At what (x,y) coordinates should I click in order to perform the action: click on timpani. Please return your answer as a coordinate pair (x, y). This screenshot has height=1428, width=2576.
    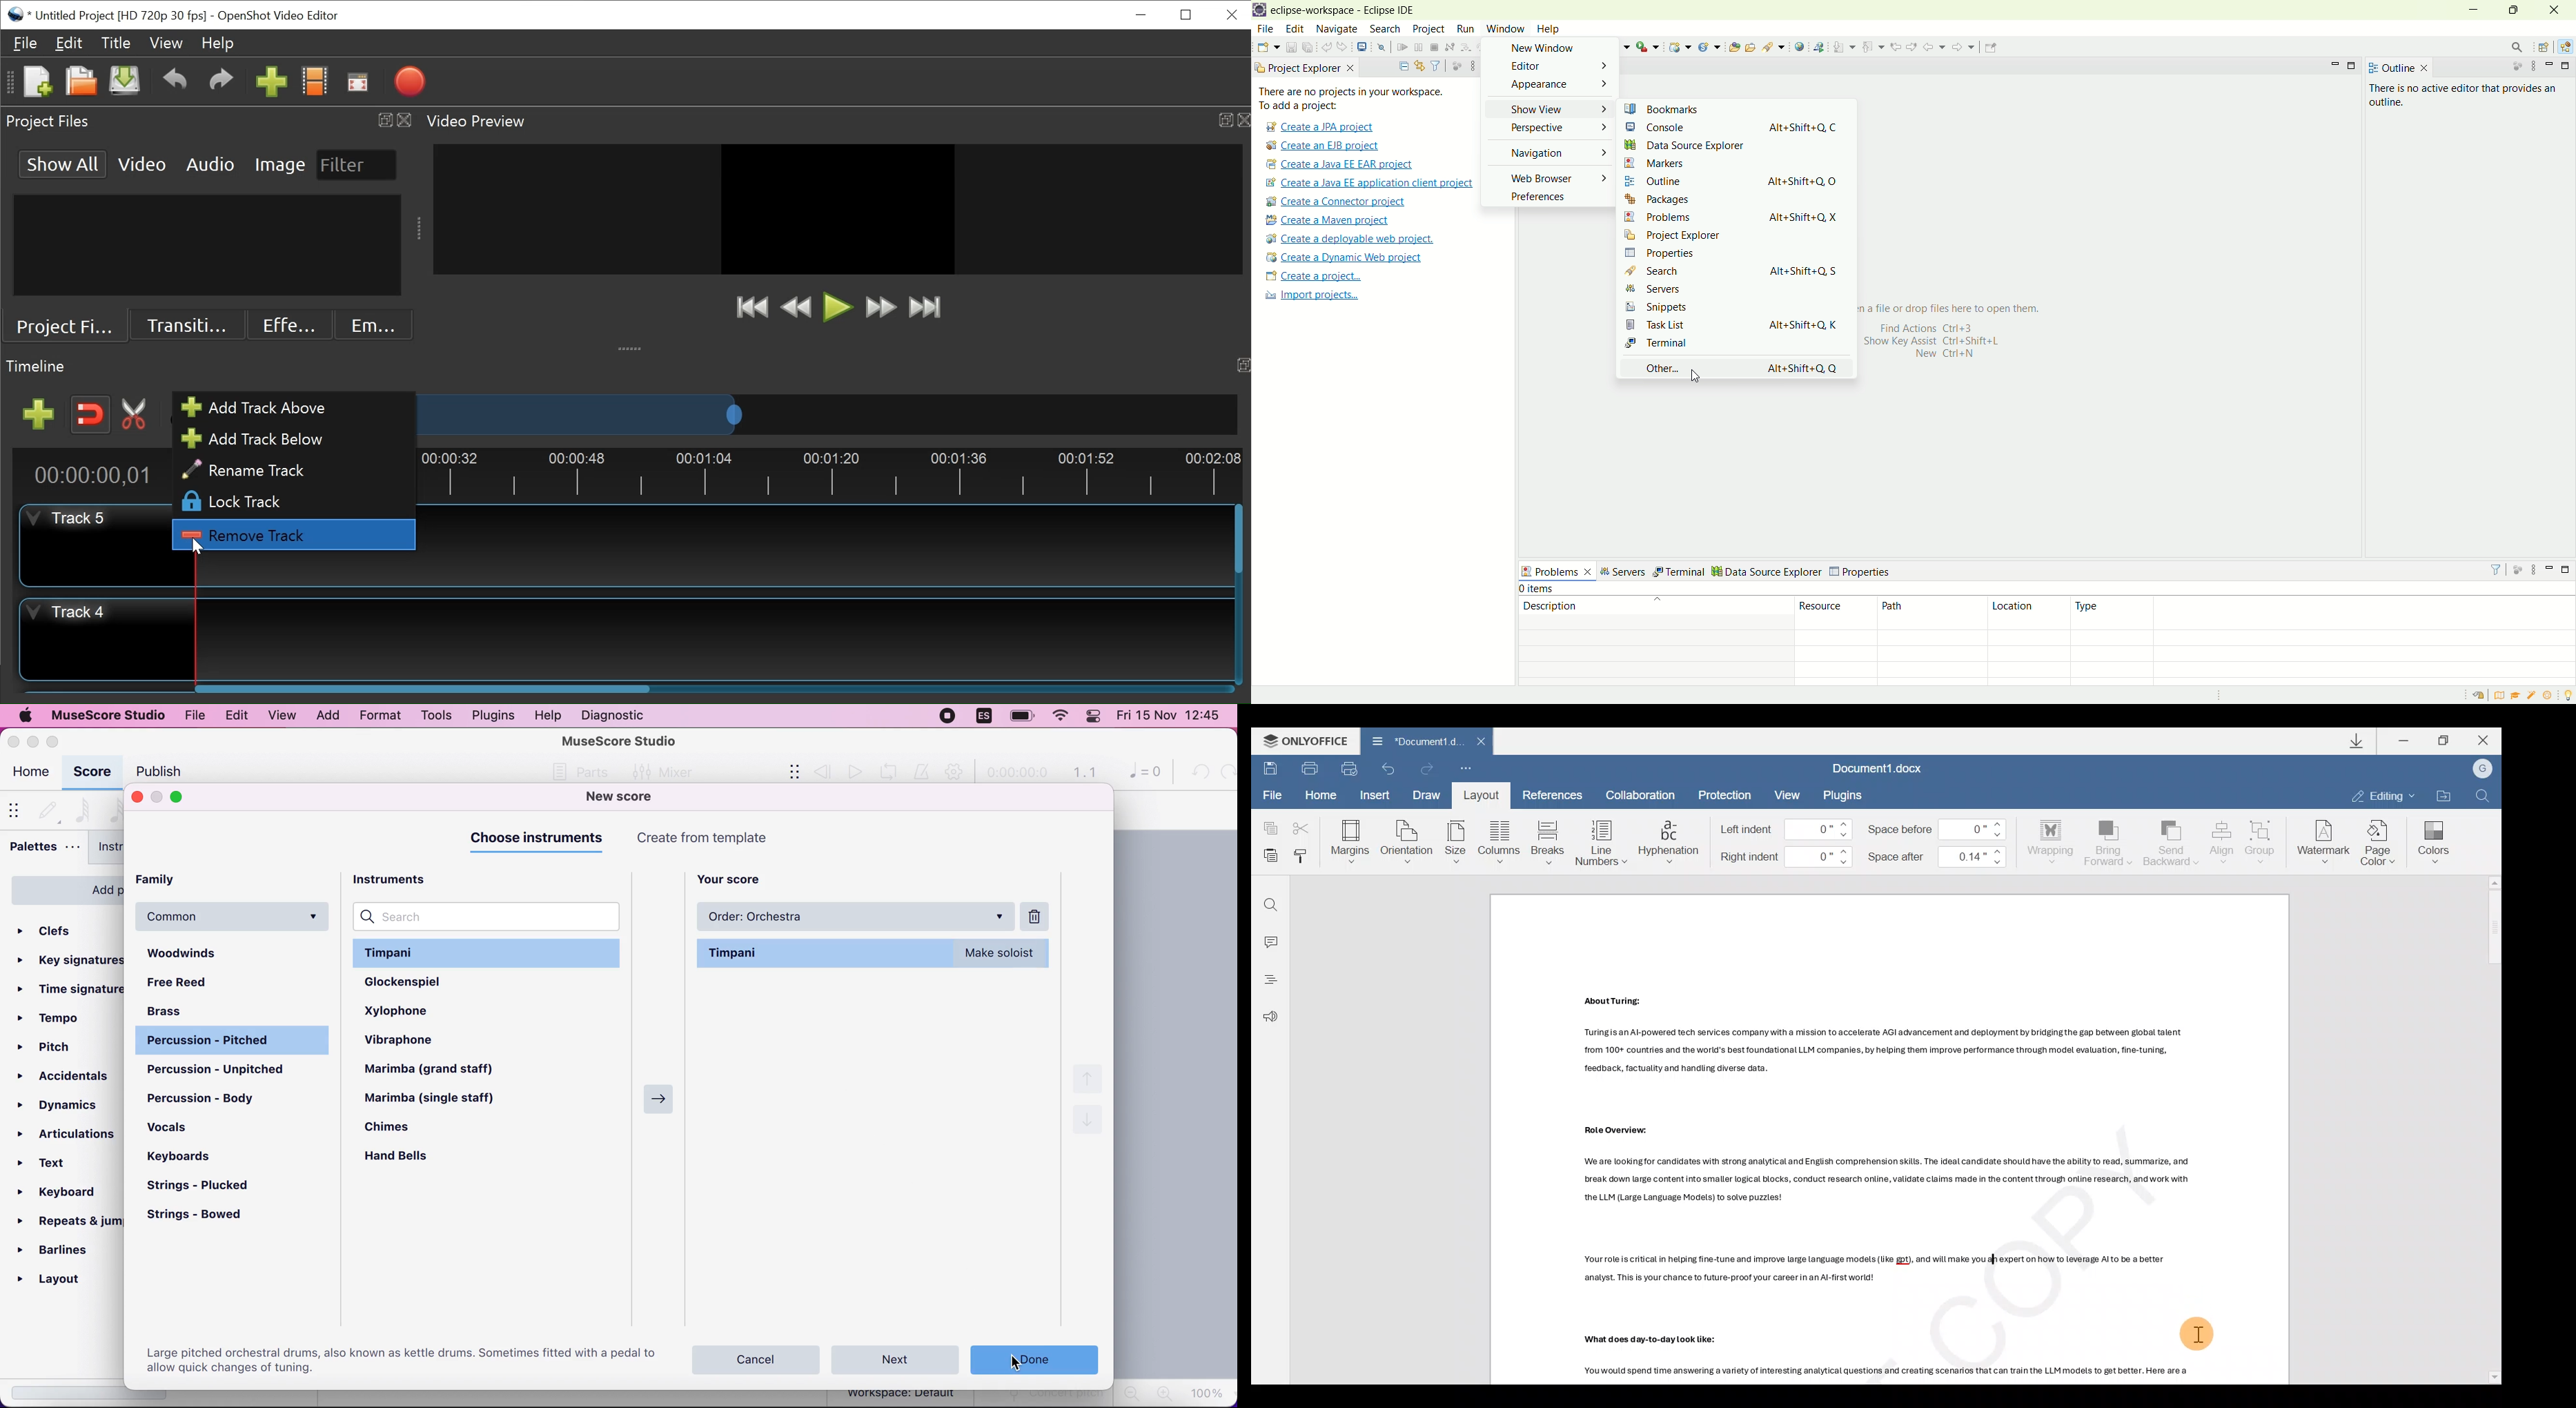
    Looking at the image, I should click on (490, 953).